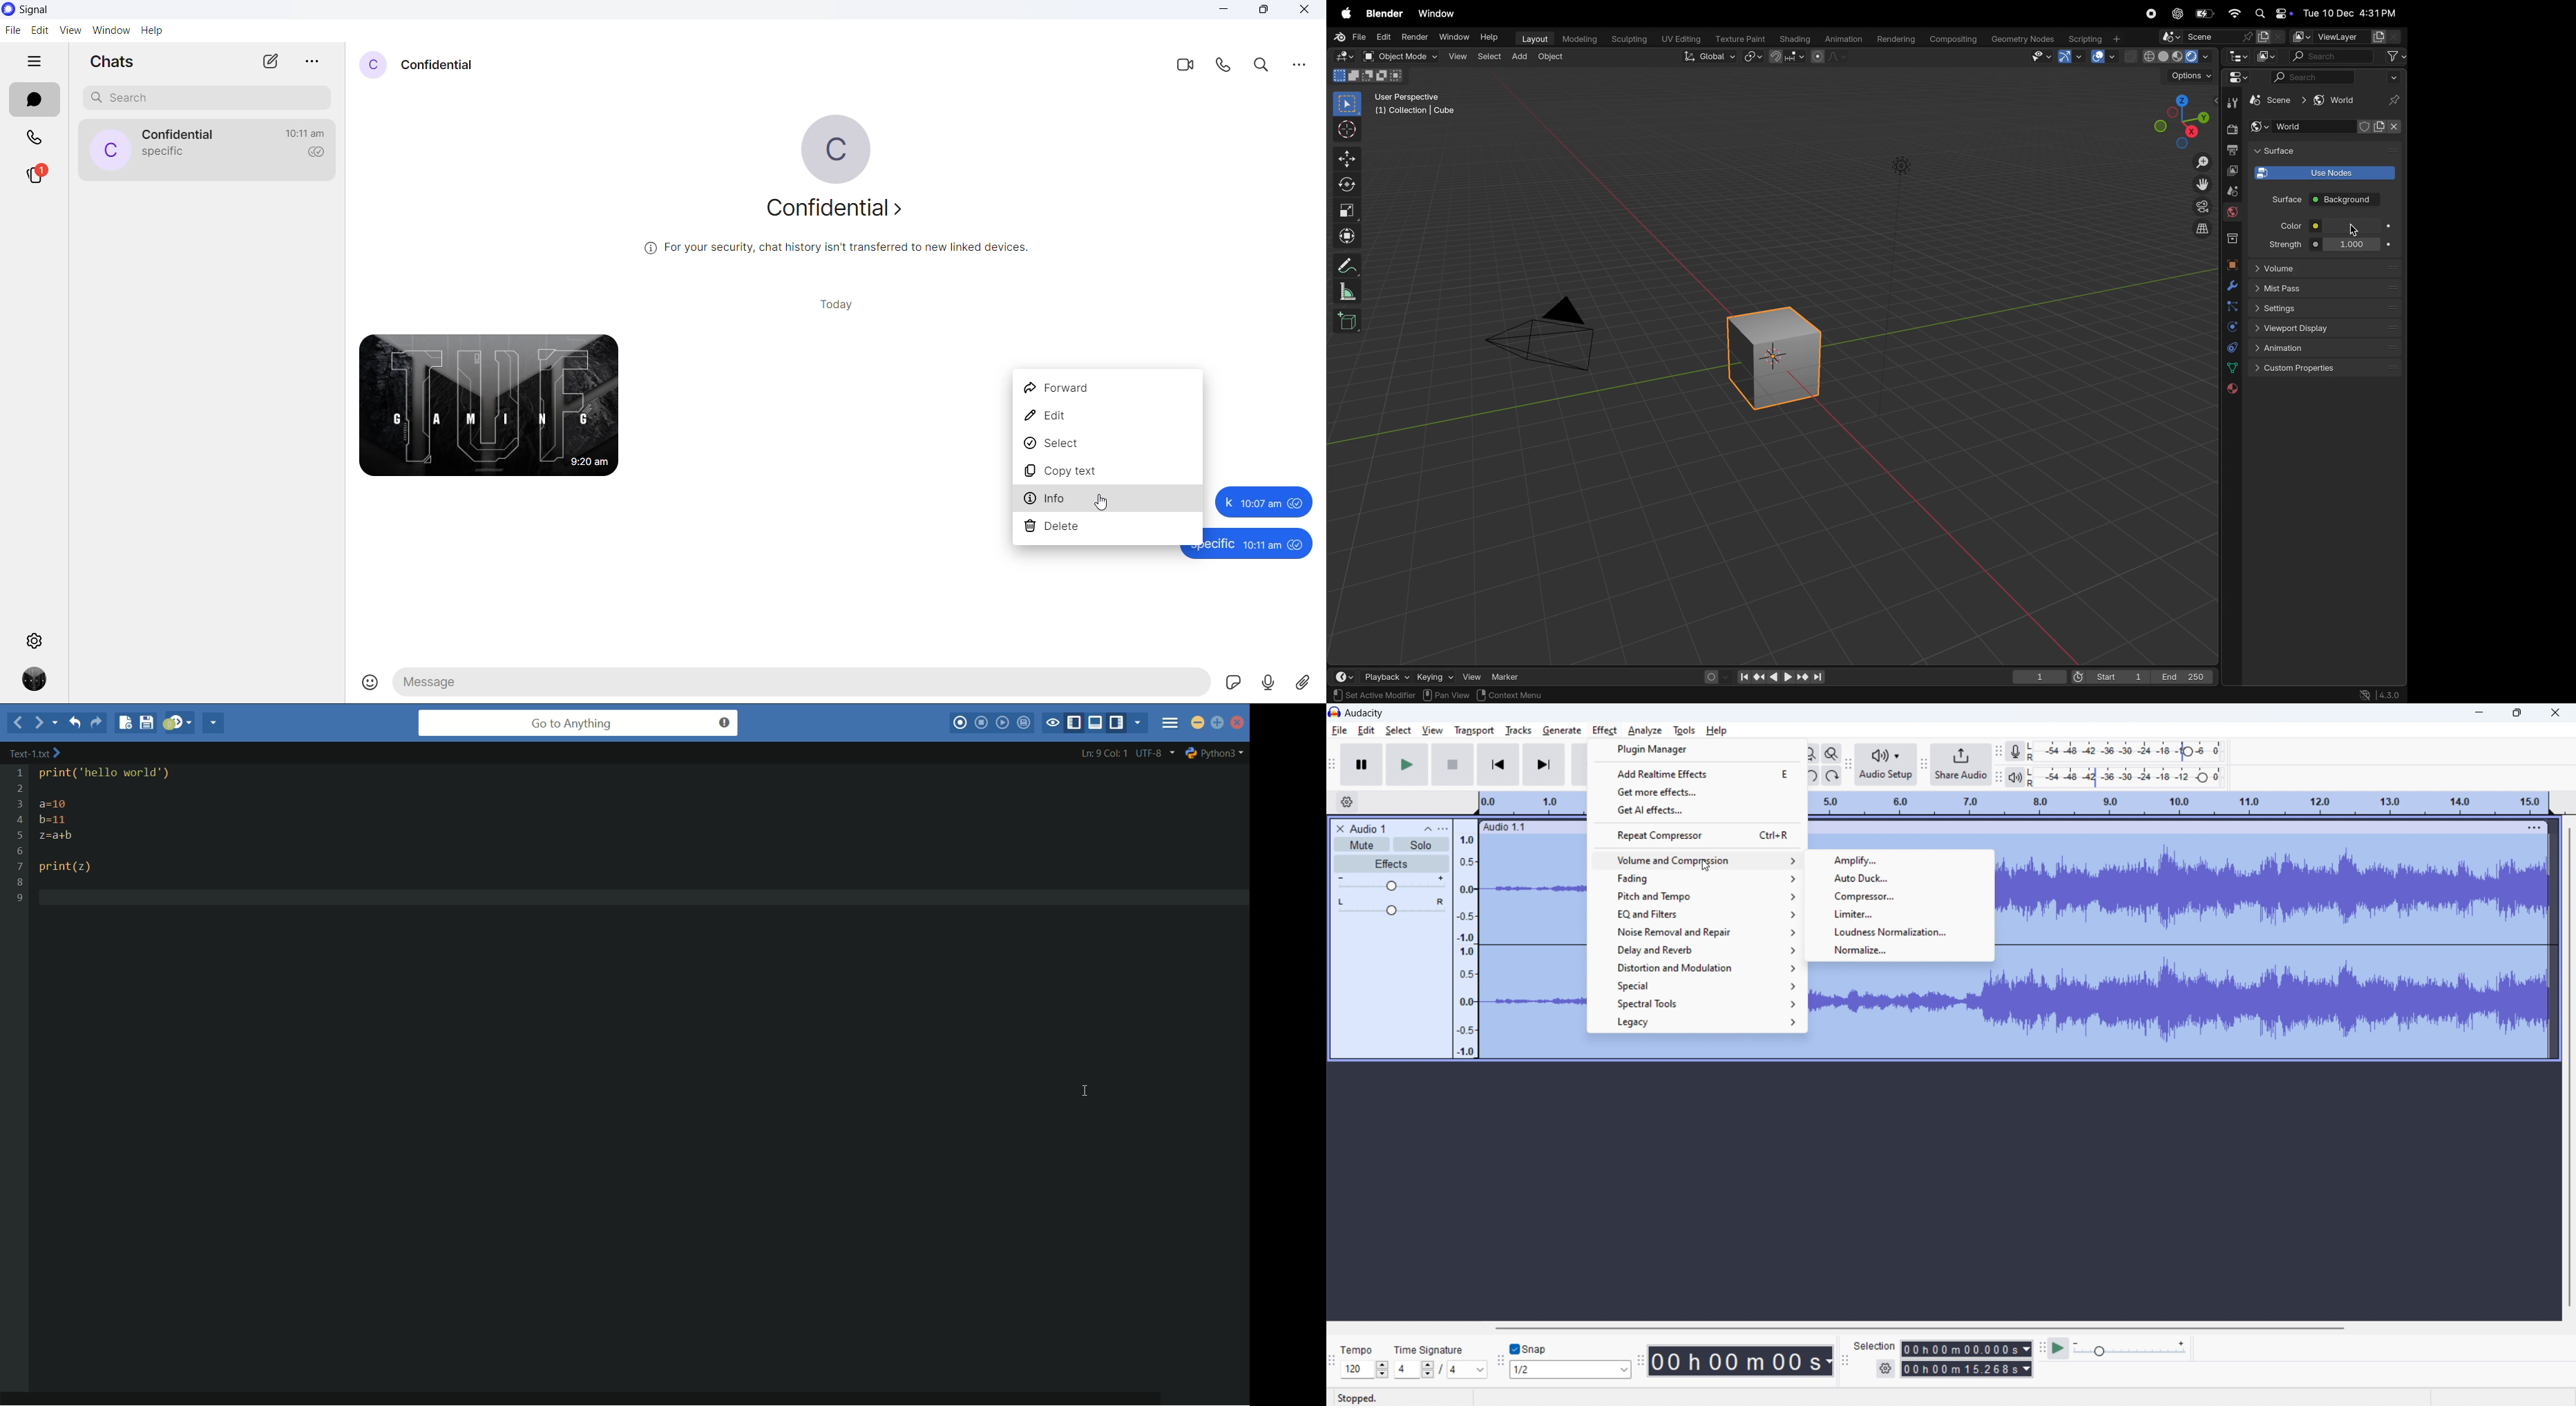 Image resolution: width=2576 pixels, height=1428 pixels. What do you see at coordinates (1399, 731) in the screenshot?
I see `select` at bounding box center [1399, 731].